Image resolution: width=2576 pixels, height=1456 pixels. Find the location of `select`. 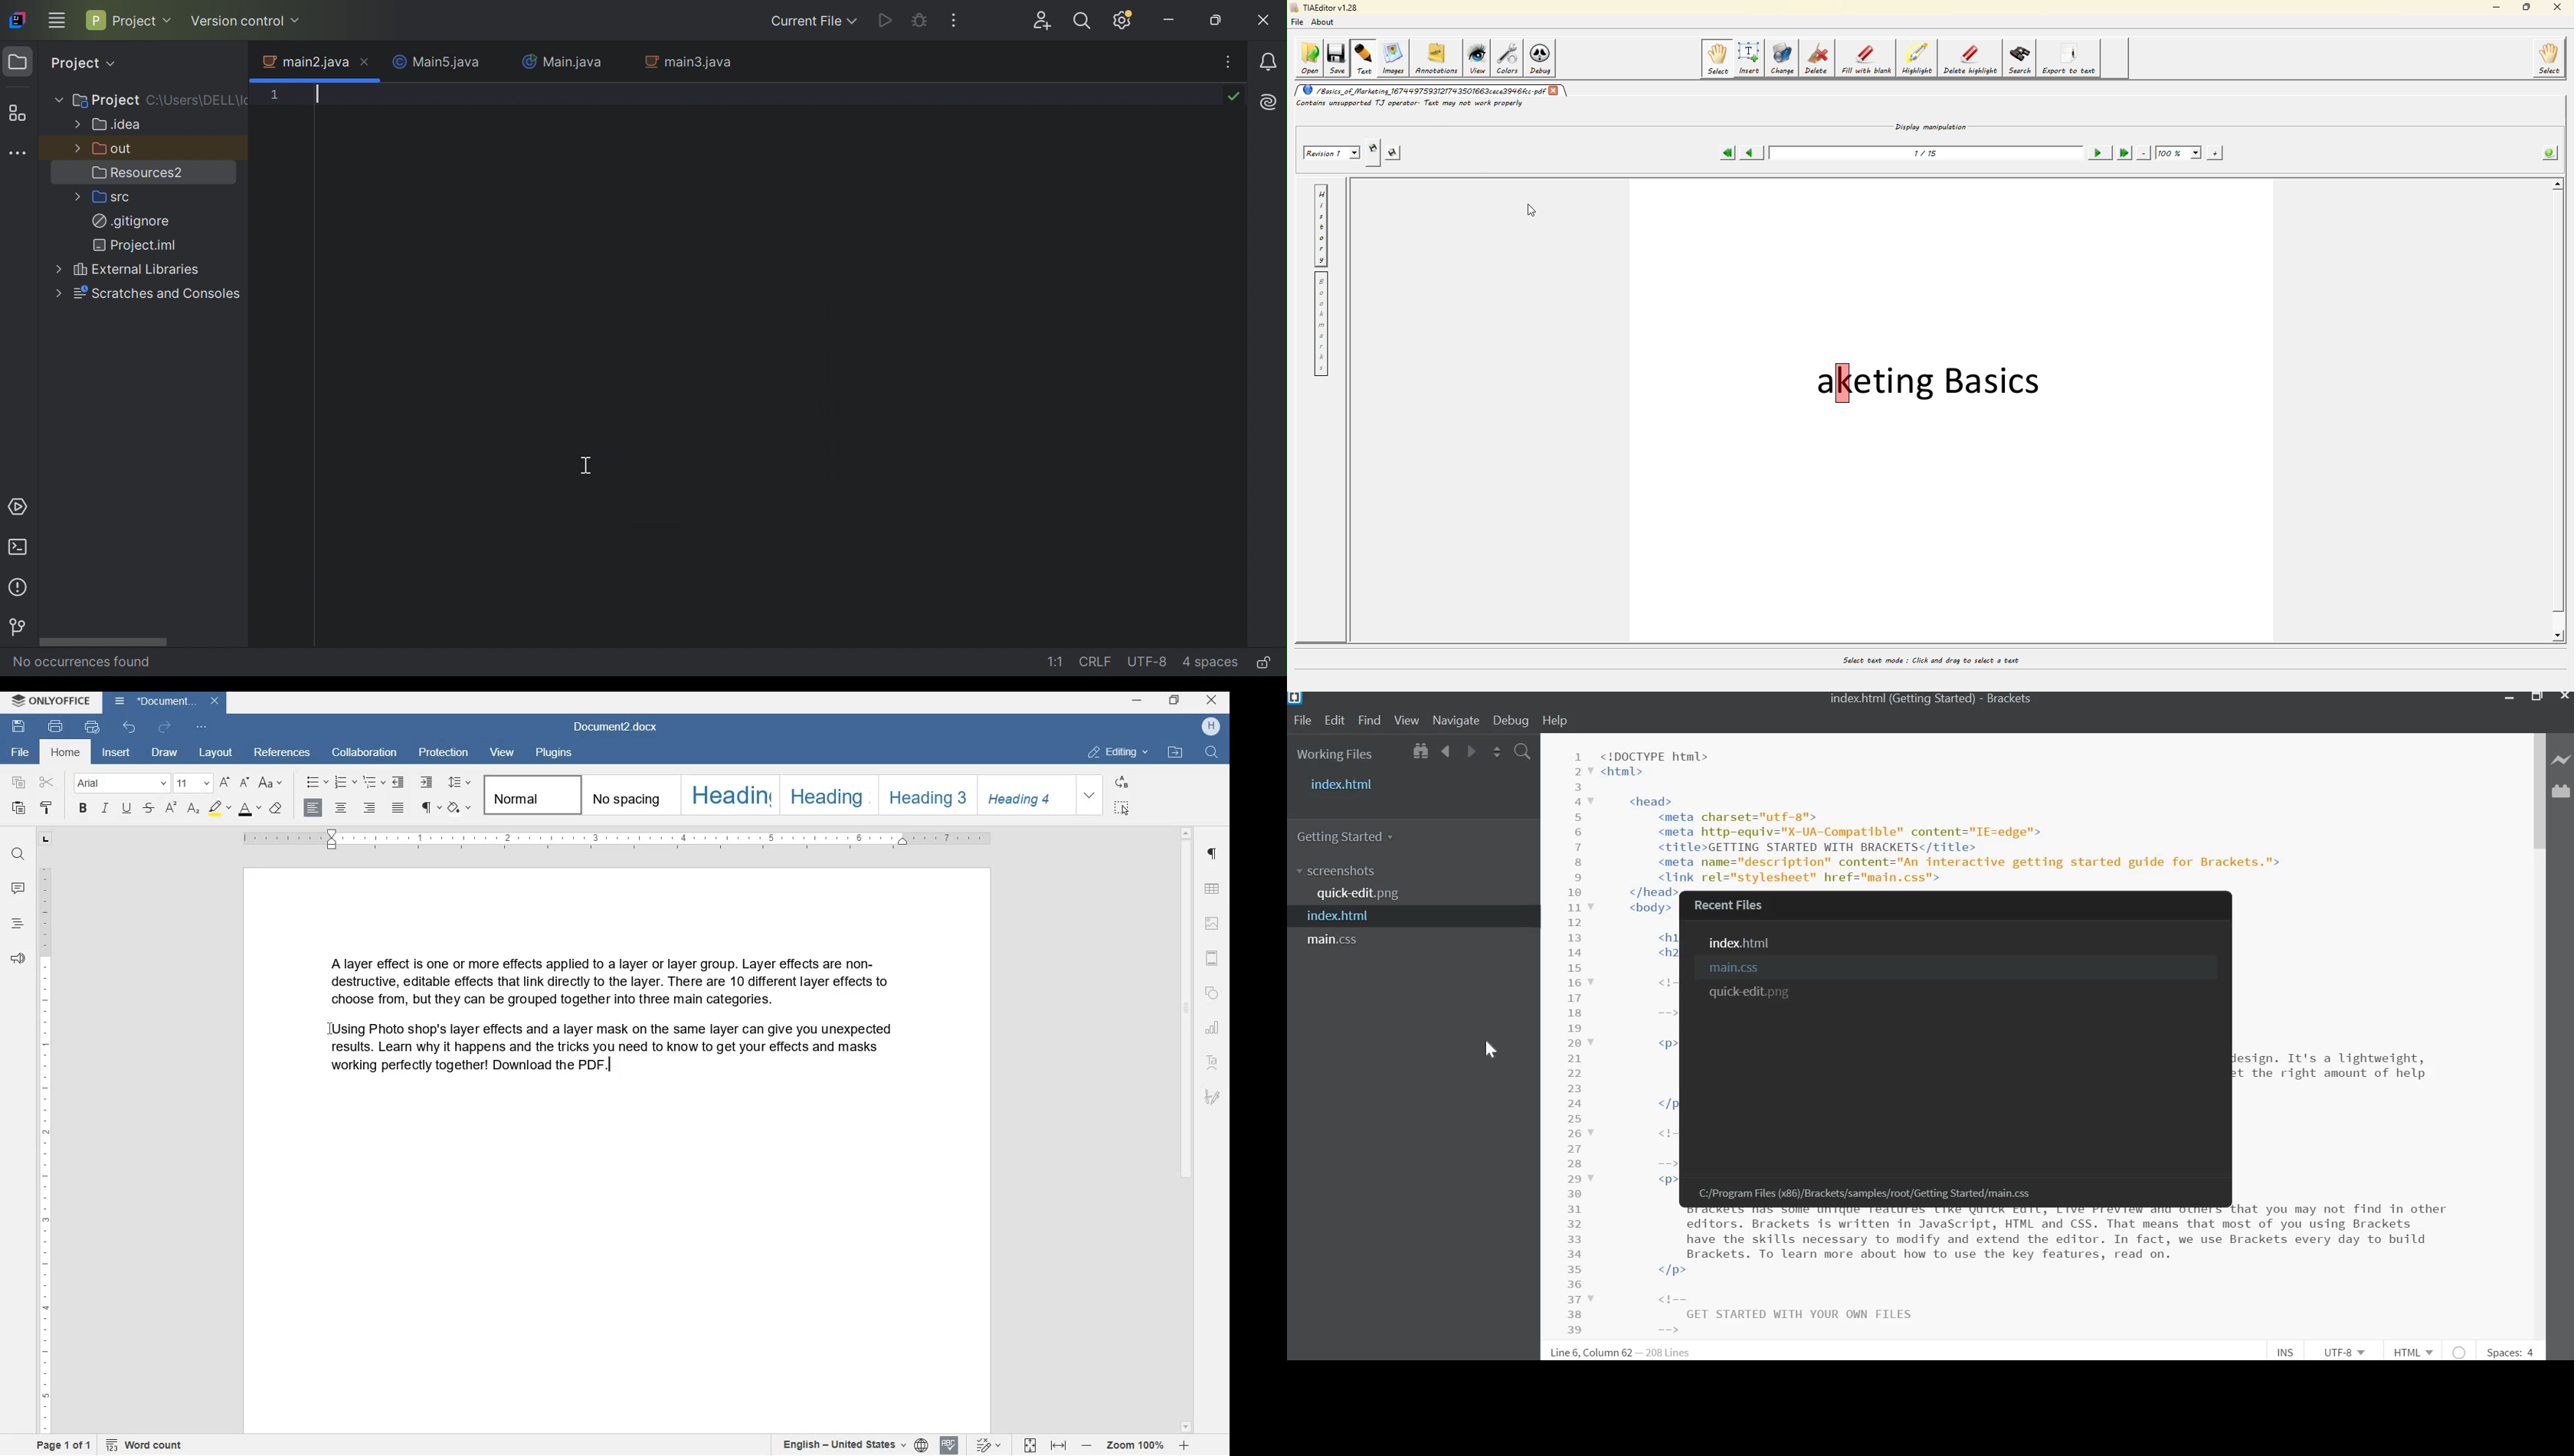

select is located at coordinates (1717, 58).